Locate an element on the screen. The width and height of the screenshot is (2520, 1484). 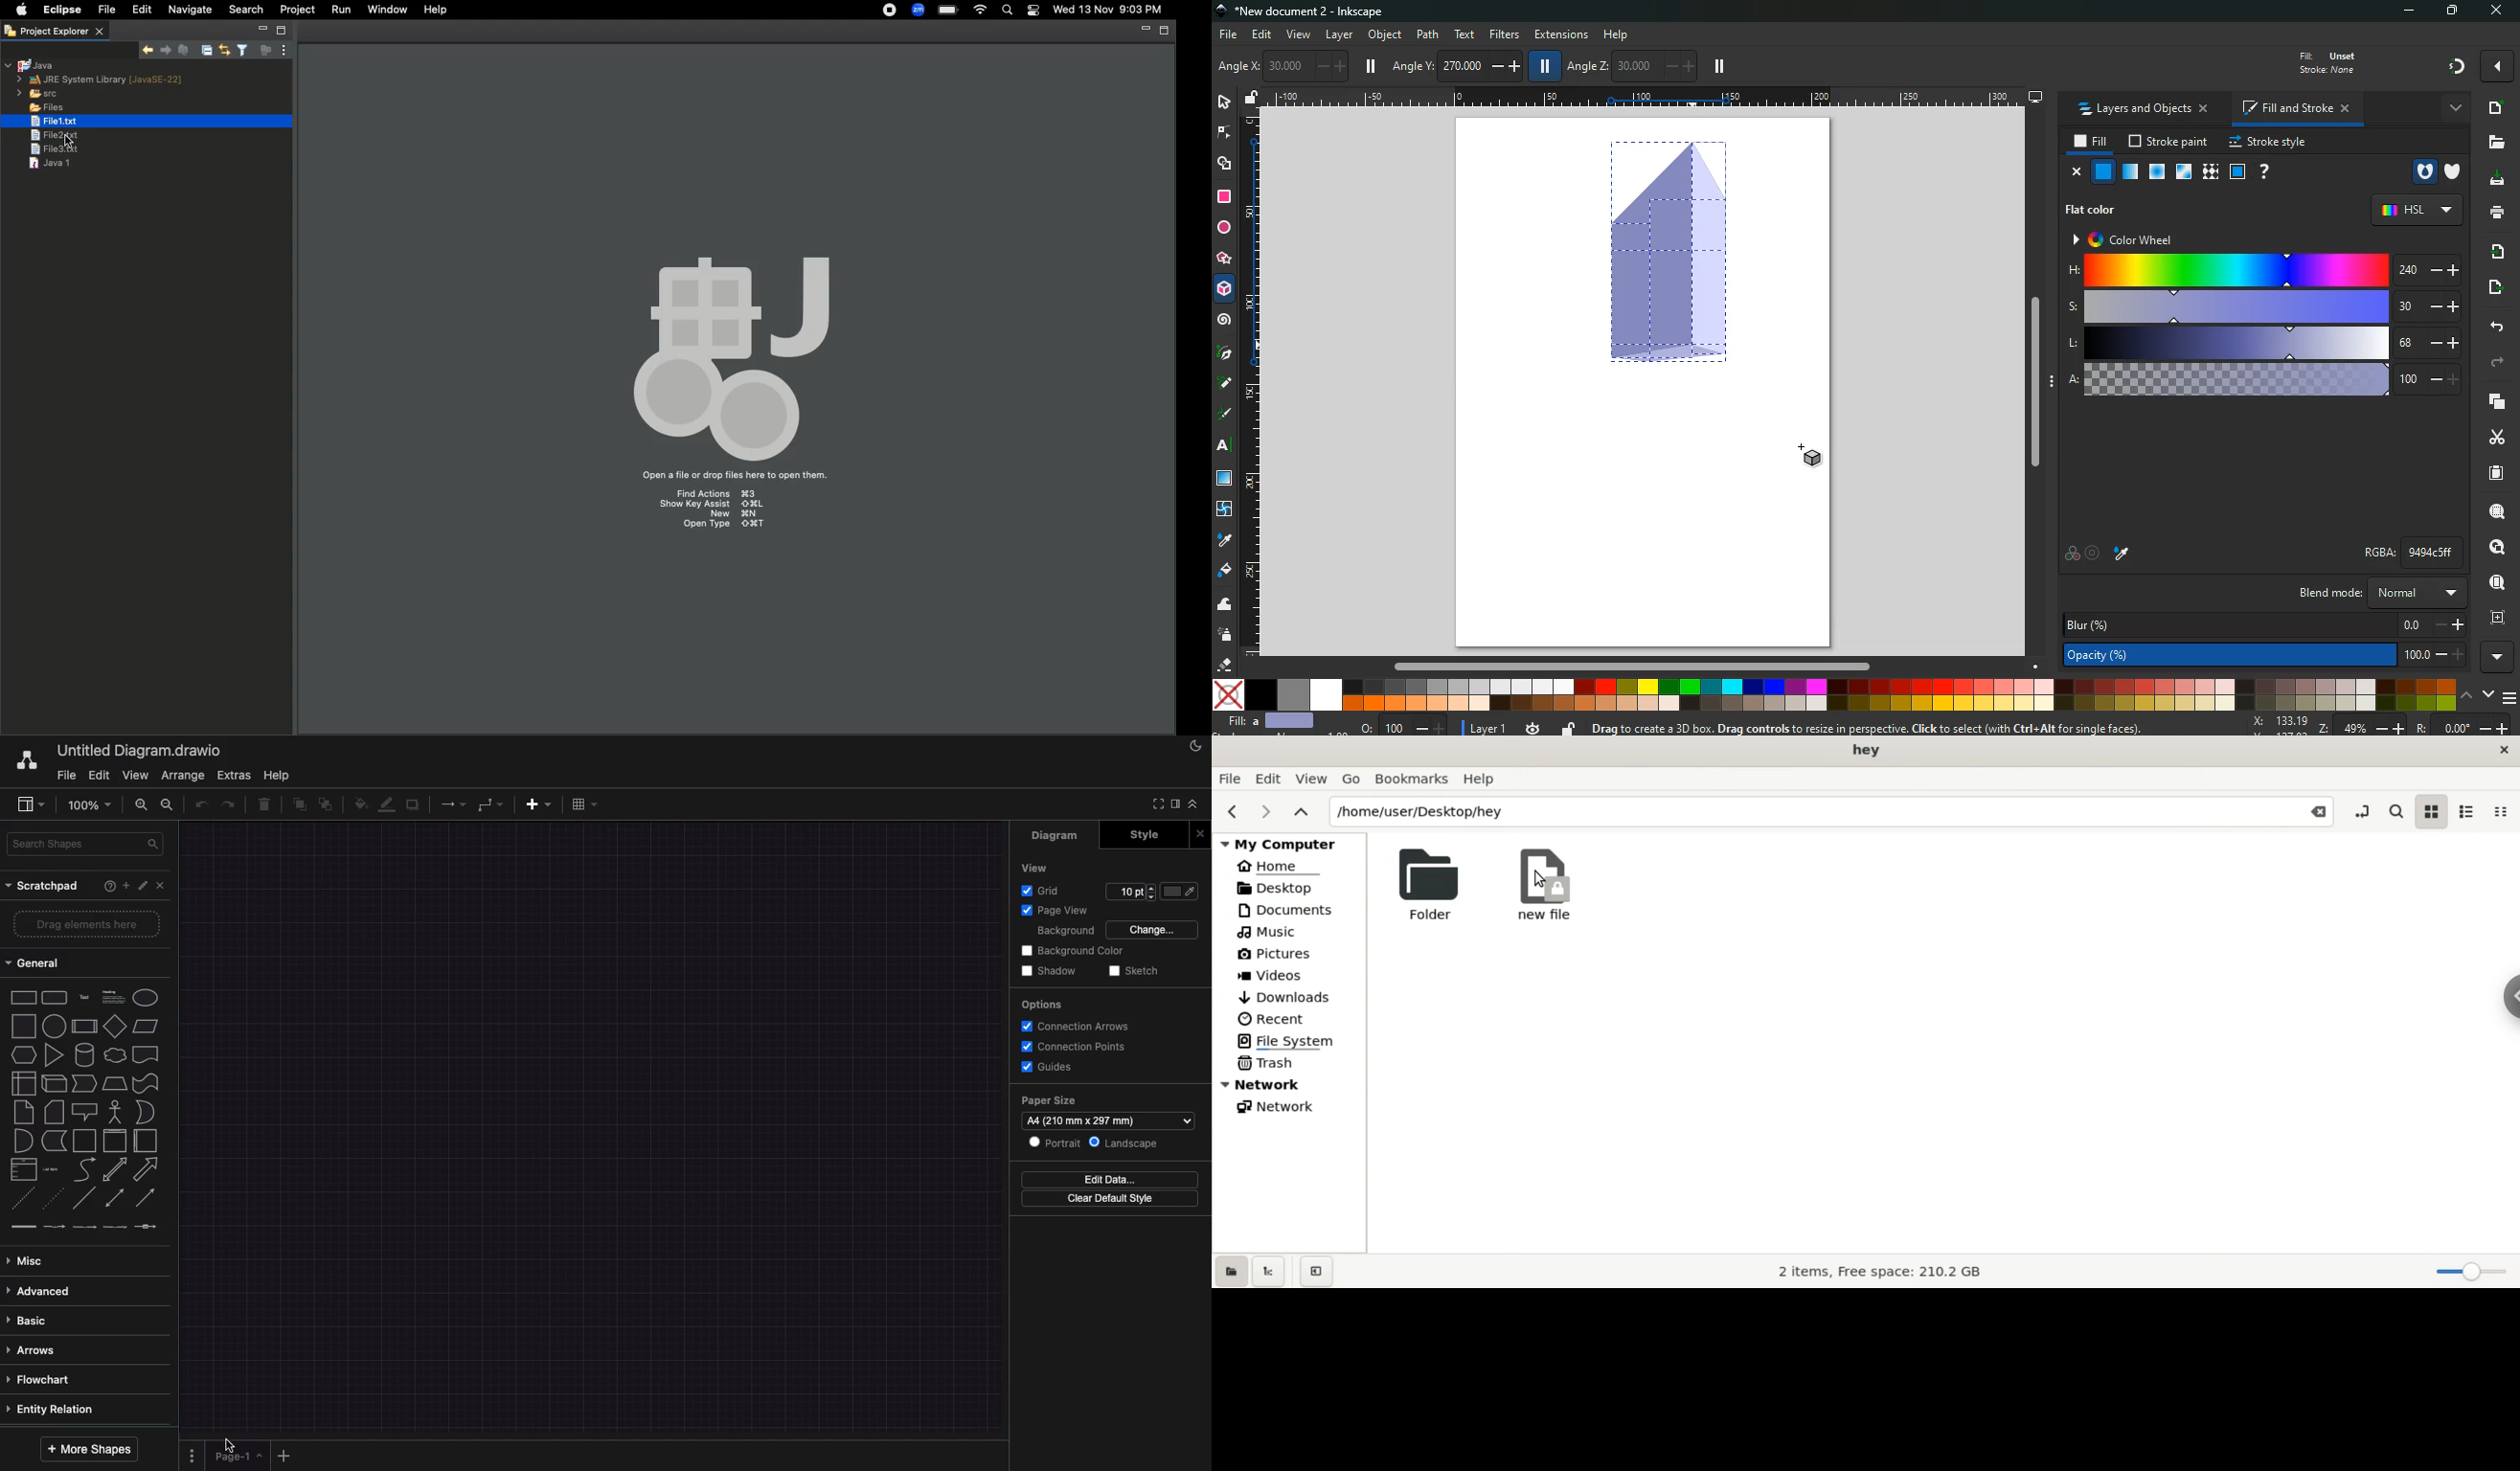
download is located at coordinates (2493, 179).